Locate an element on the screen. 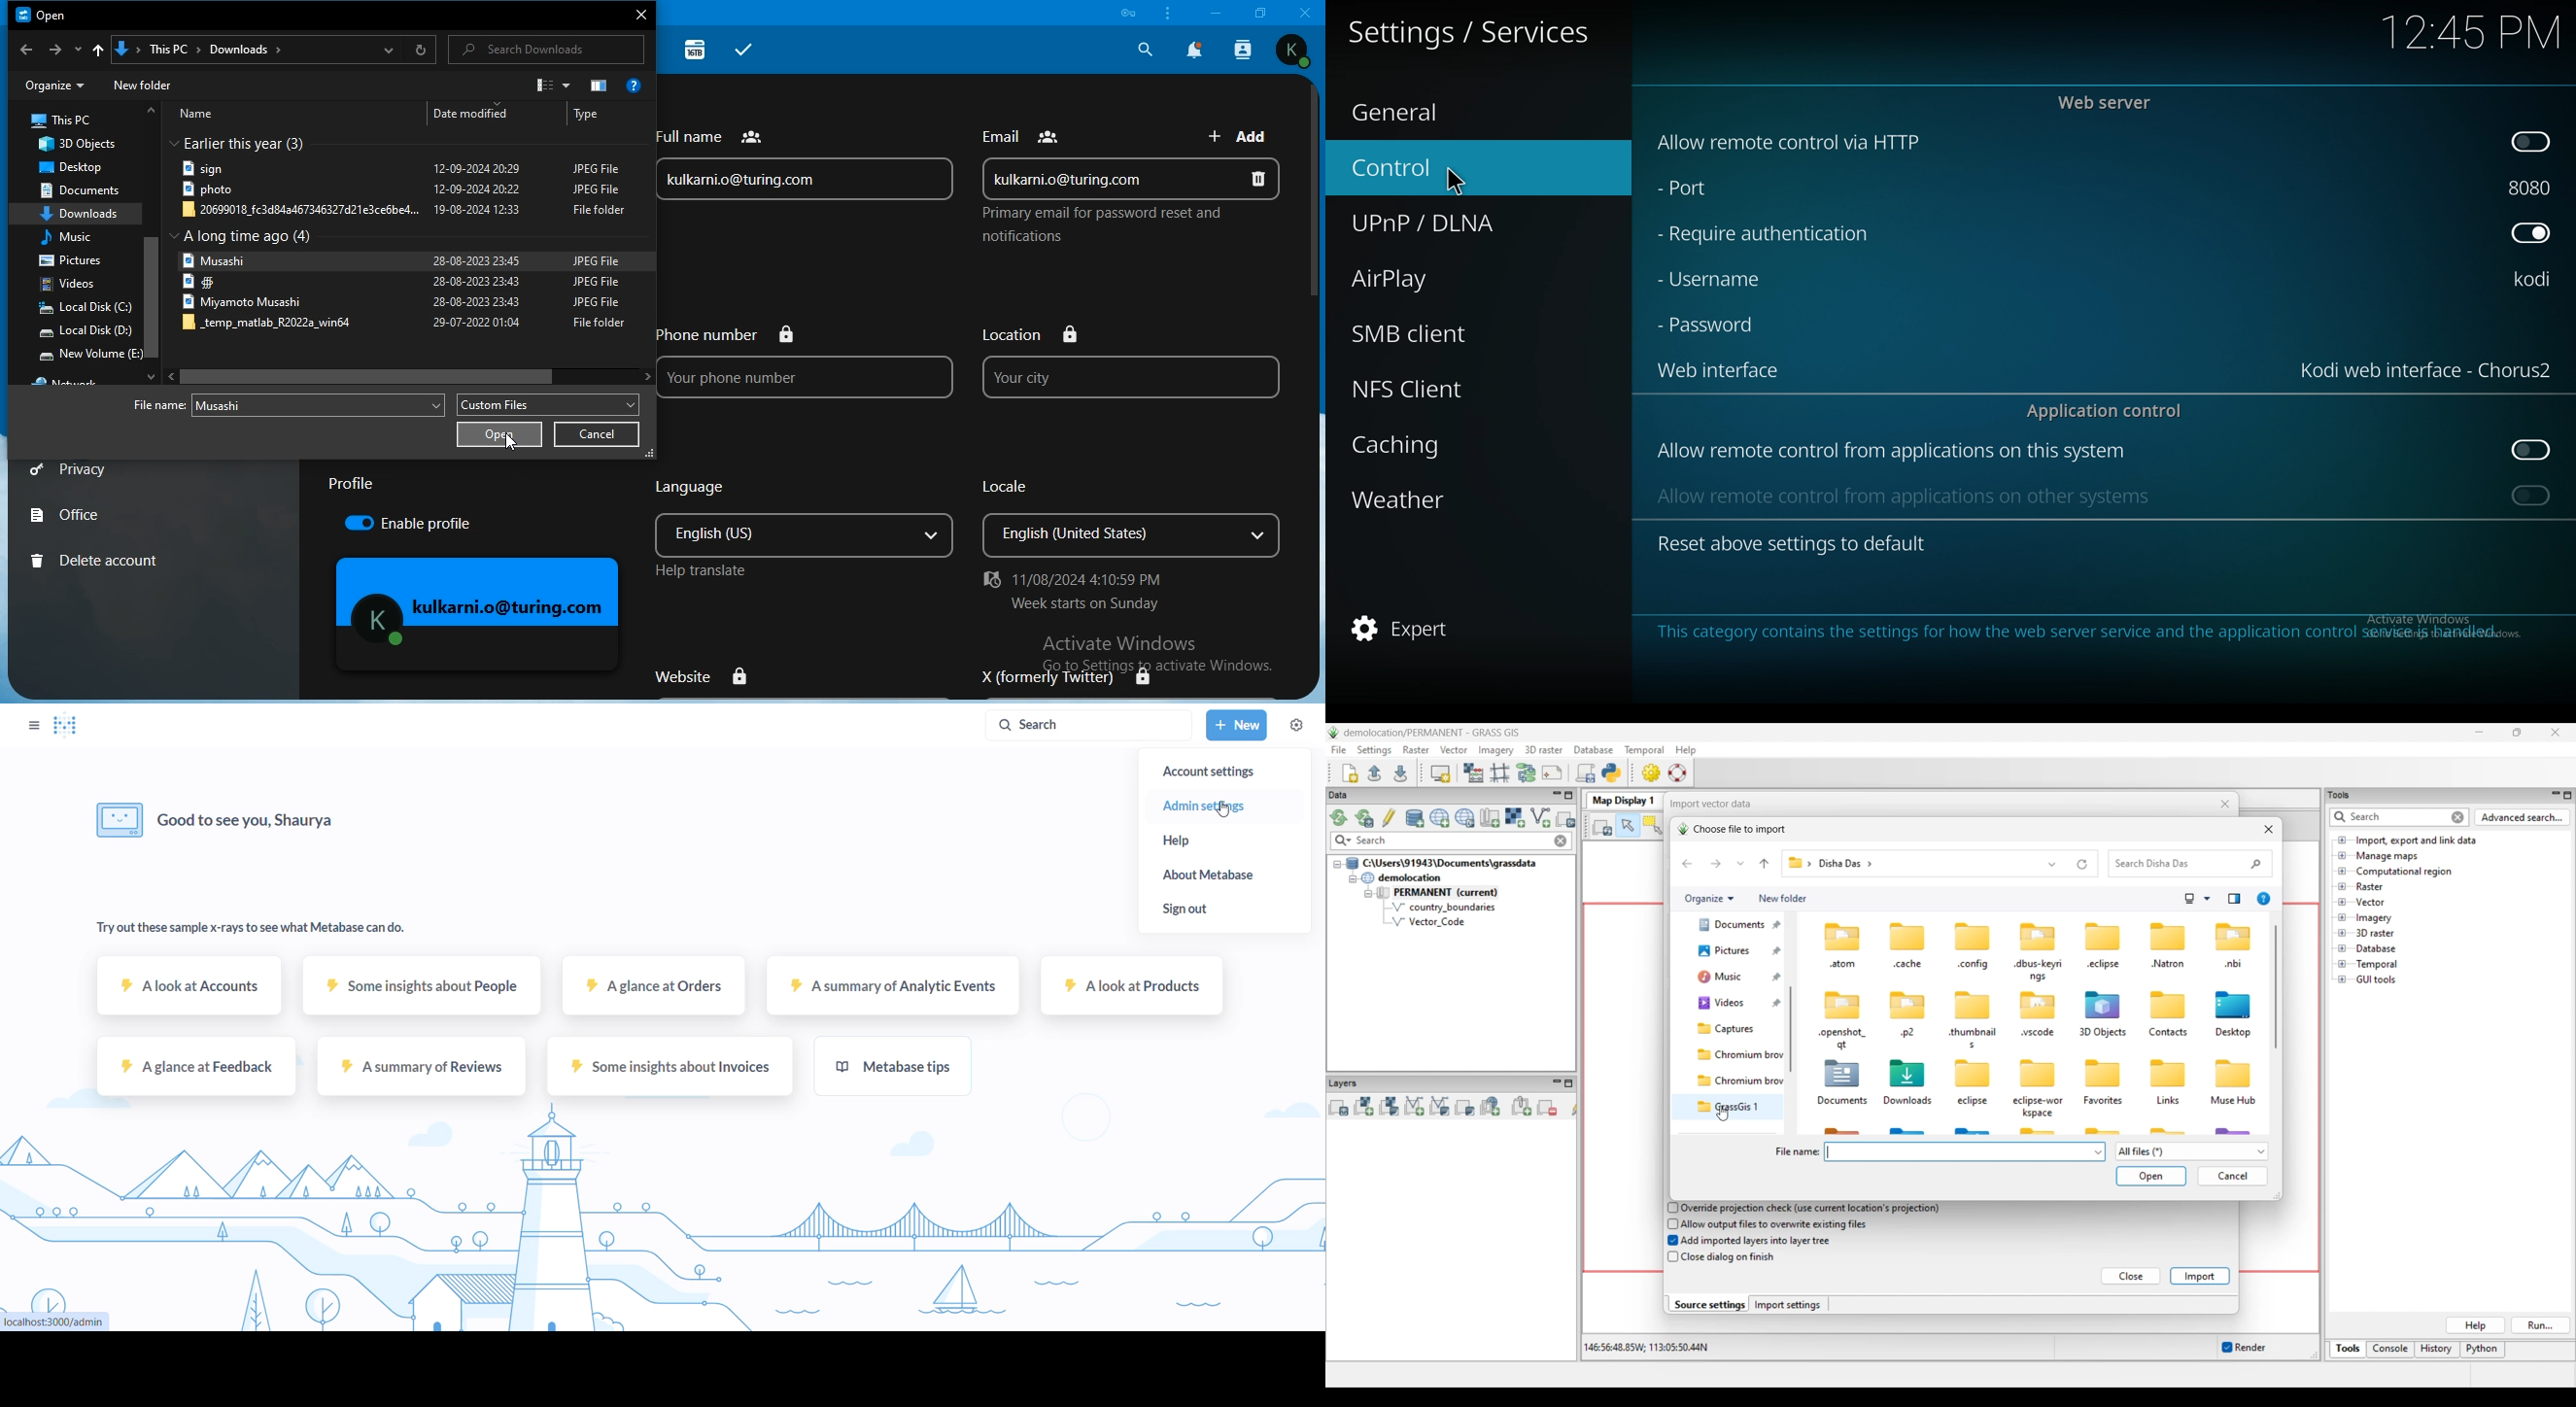 Image resolution: width=2576 pixels, height=1428 pixels. username is located at coordinates (1711, 279).